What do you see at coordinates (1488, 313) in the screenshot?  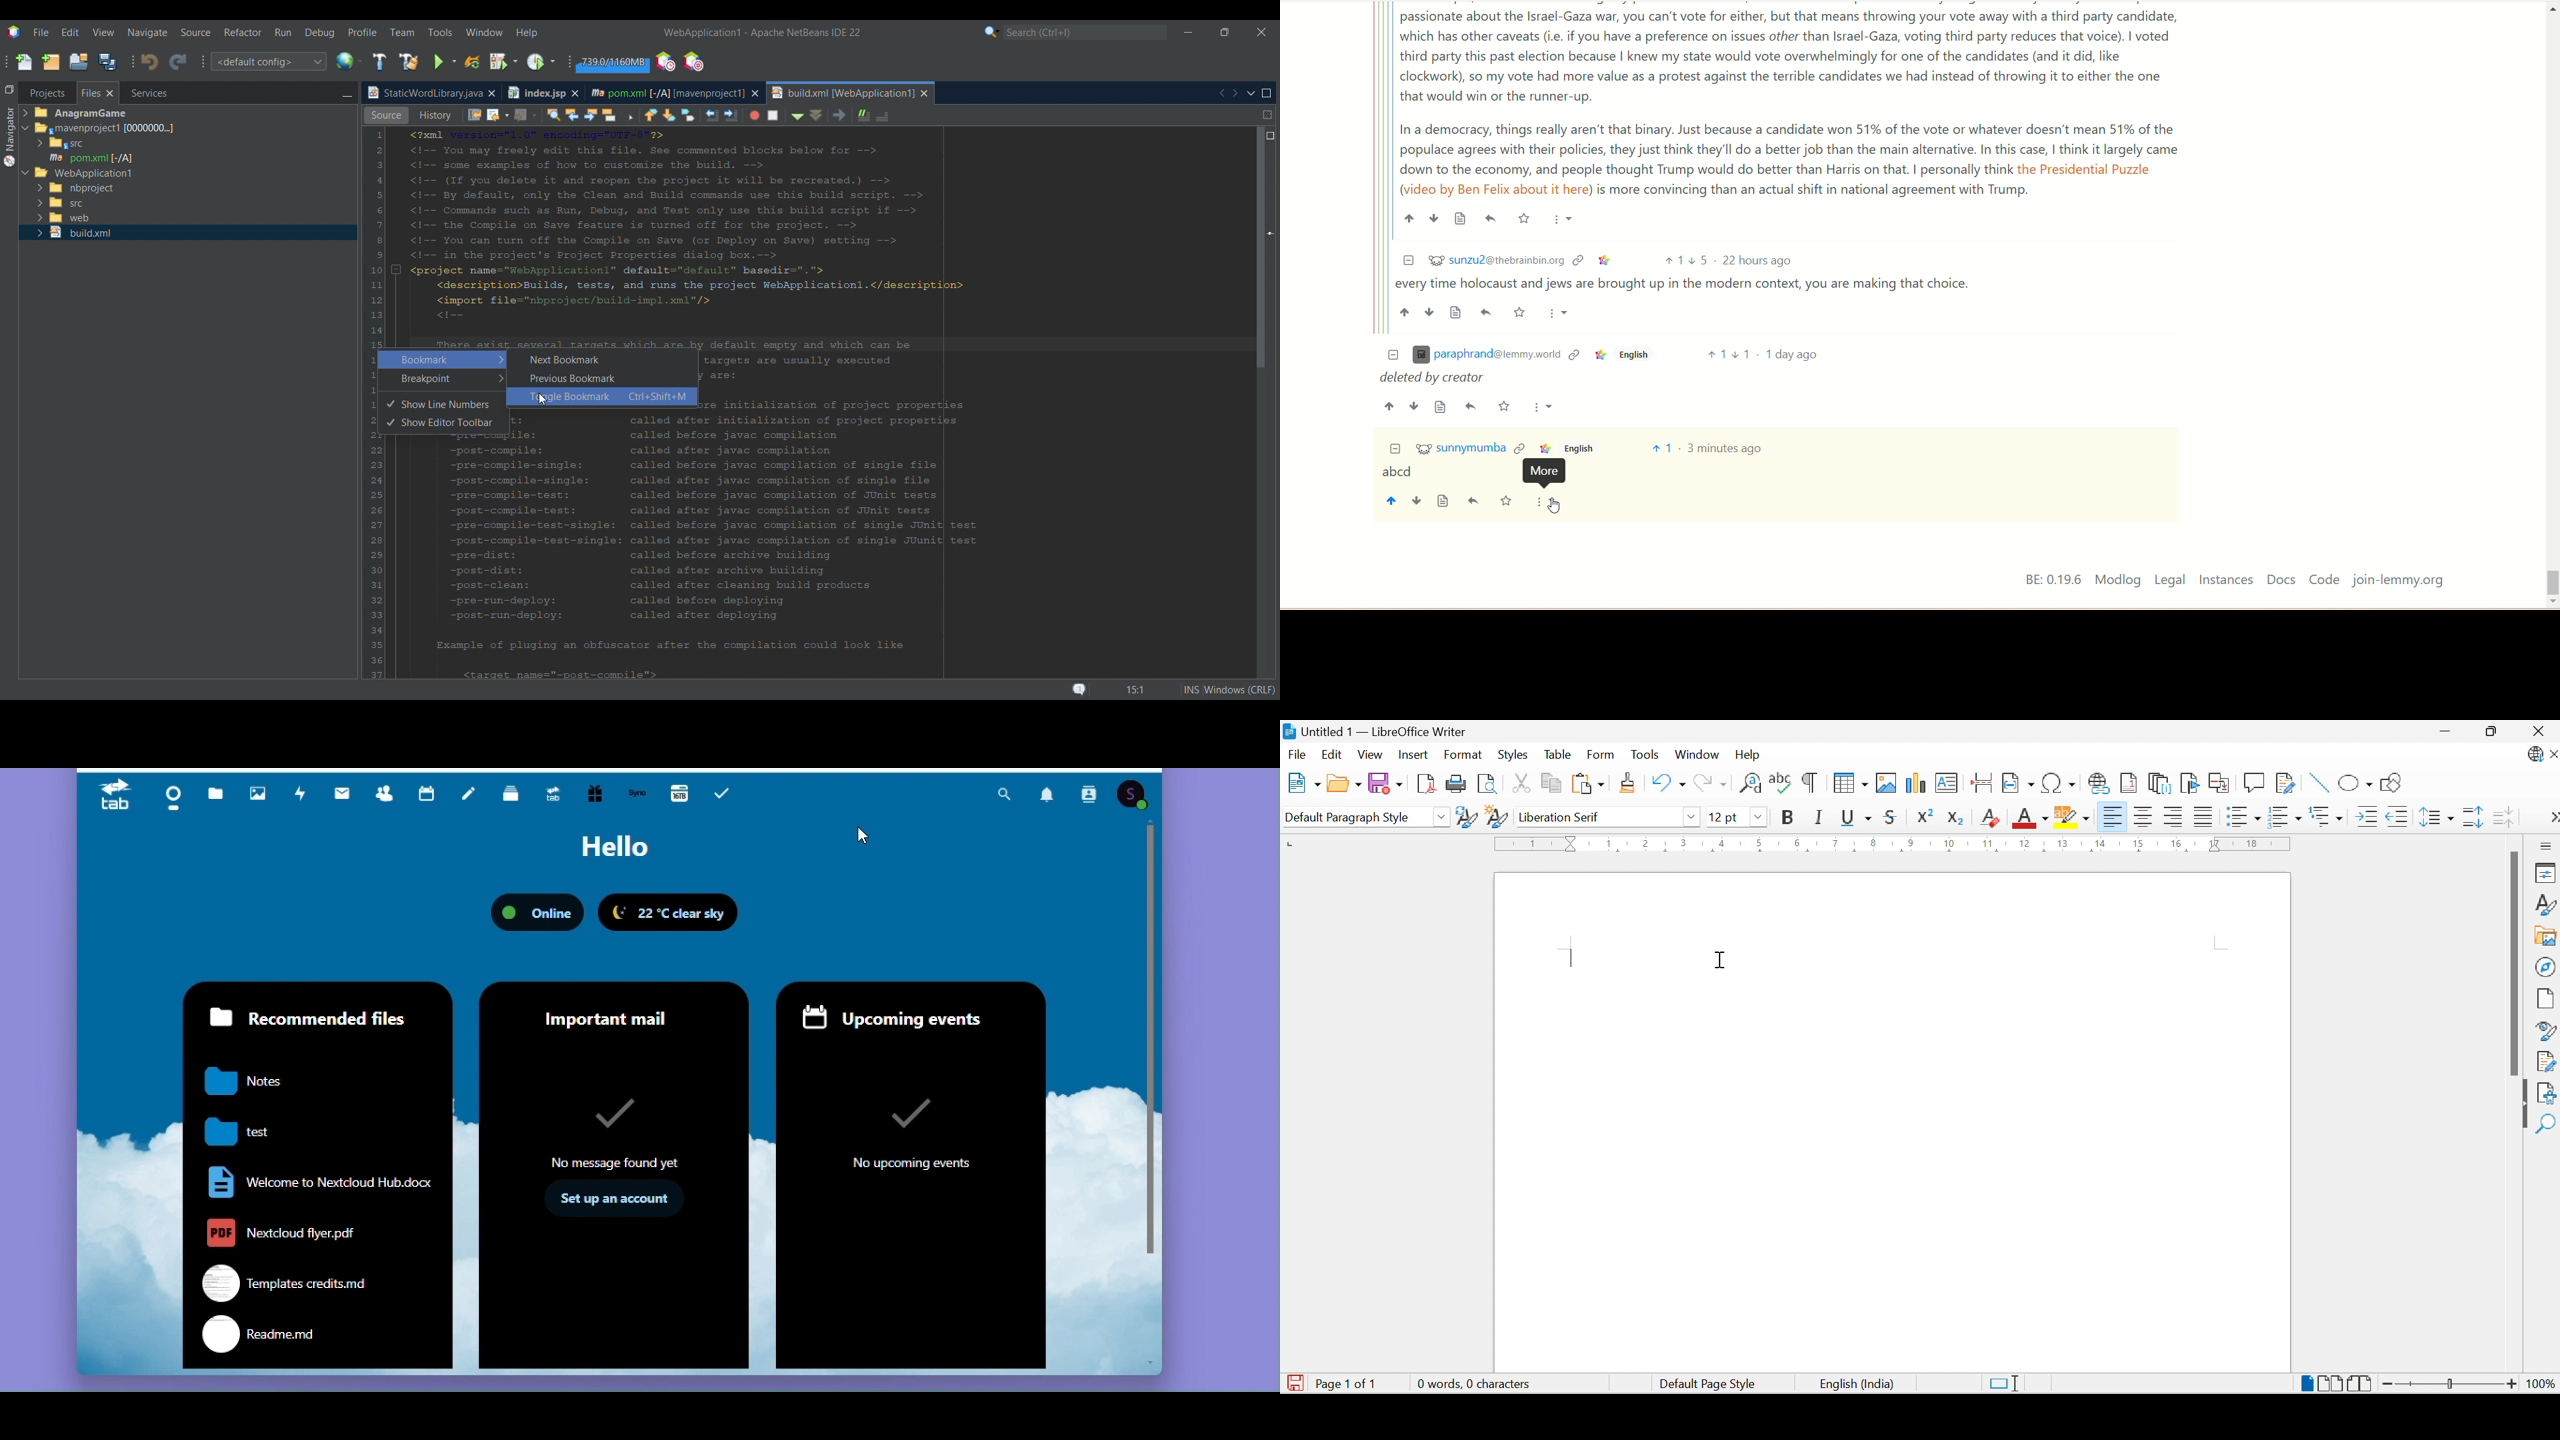 I see `Reply` at bounding box center [1488, 313].